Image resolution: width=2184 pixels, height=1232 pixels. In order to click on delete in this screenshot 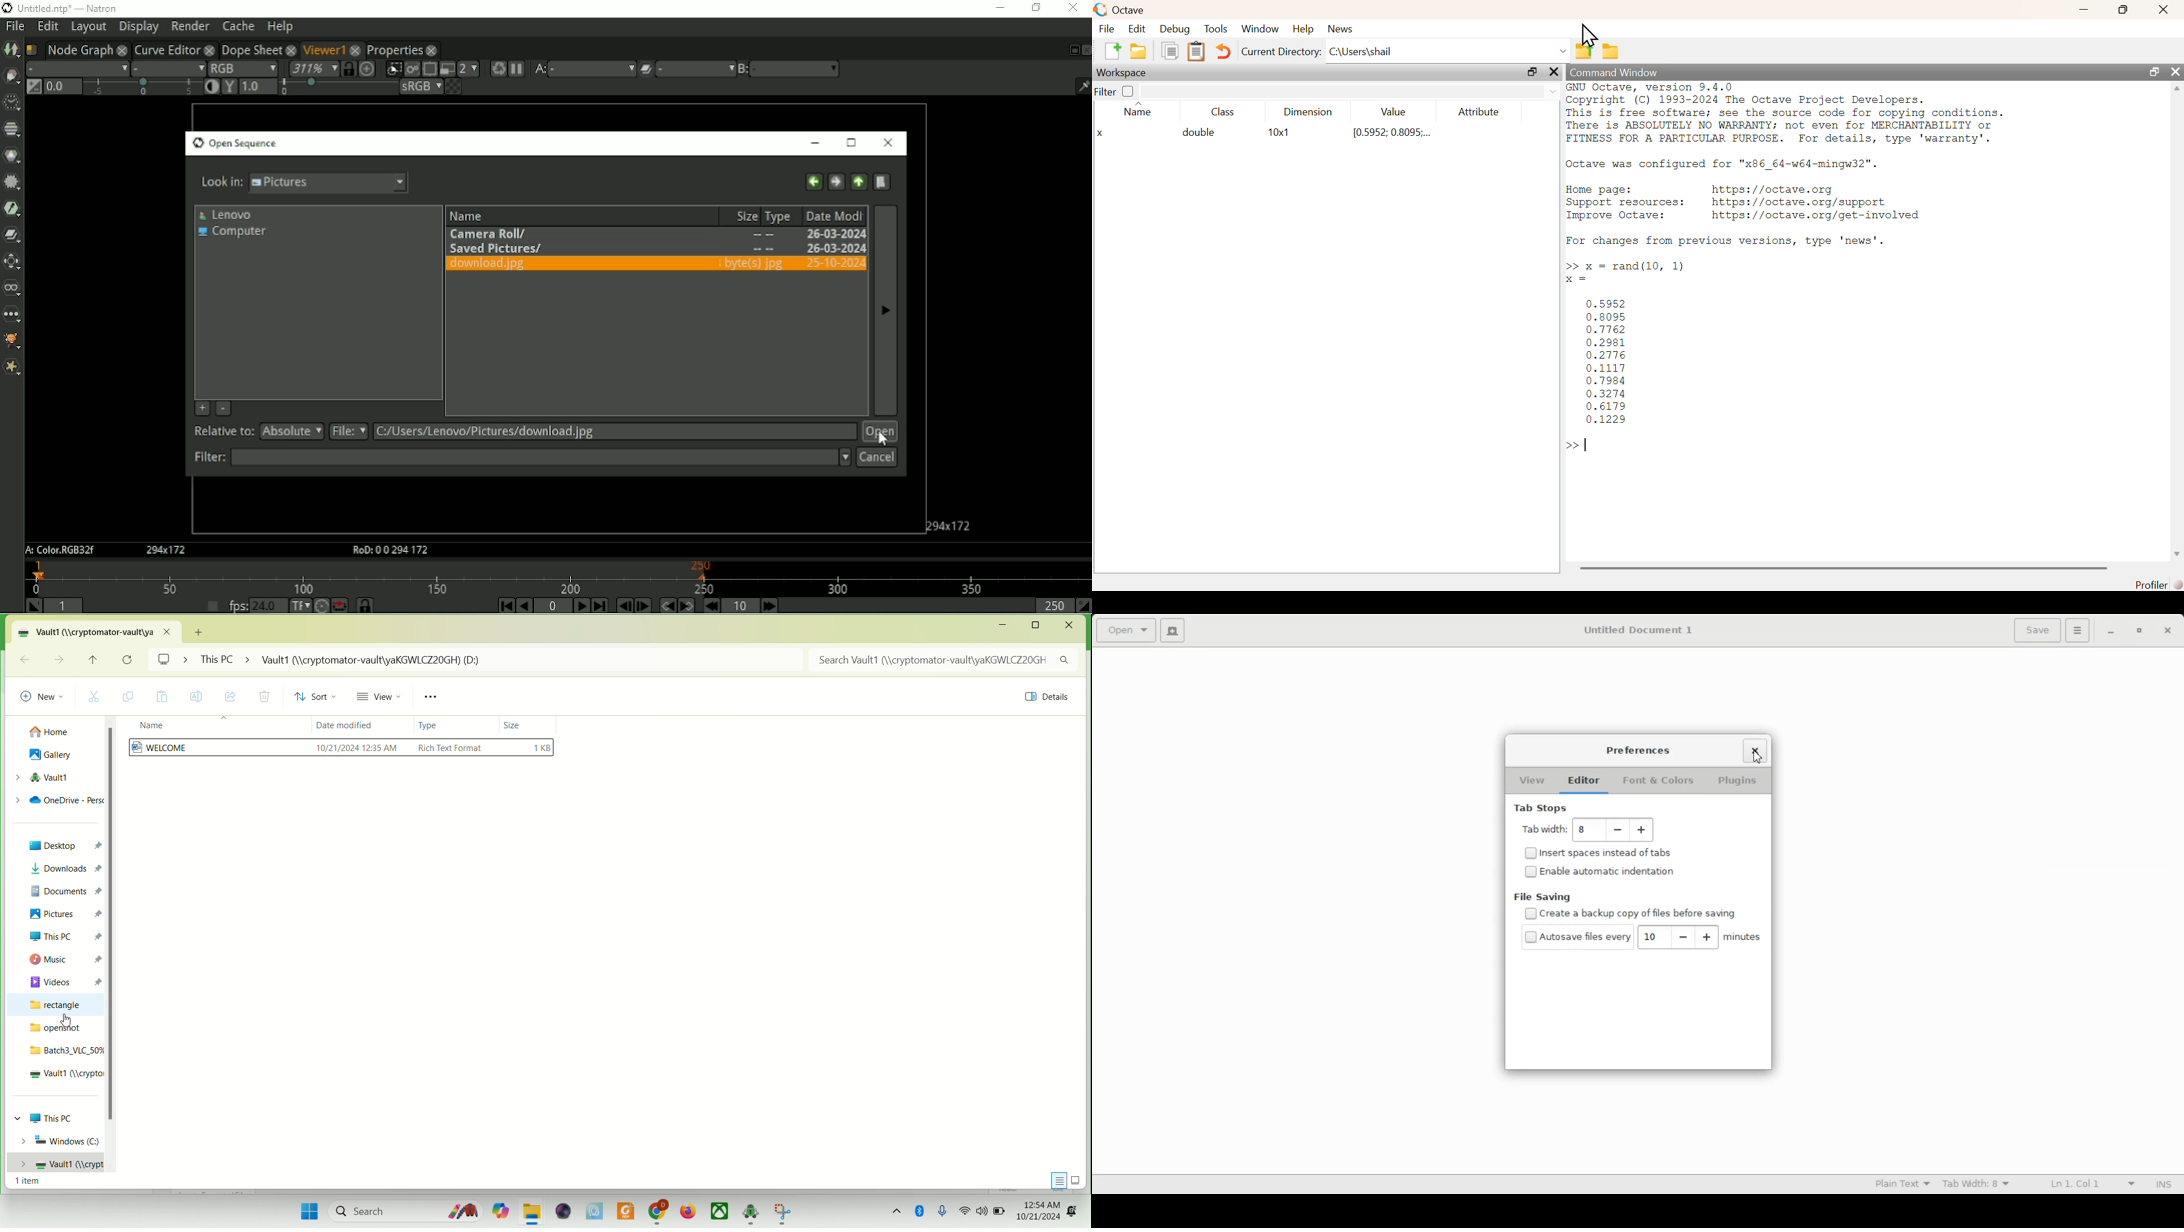, I will do `click(264, 697)`.